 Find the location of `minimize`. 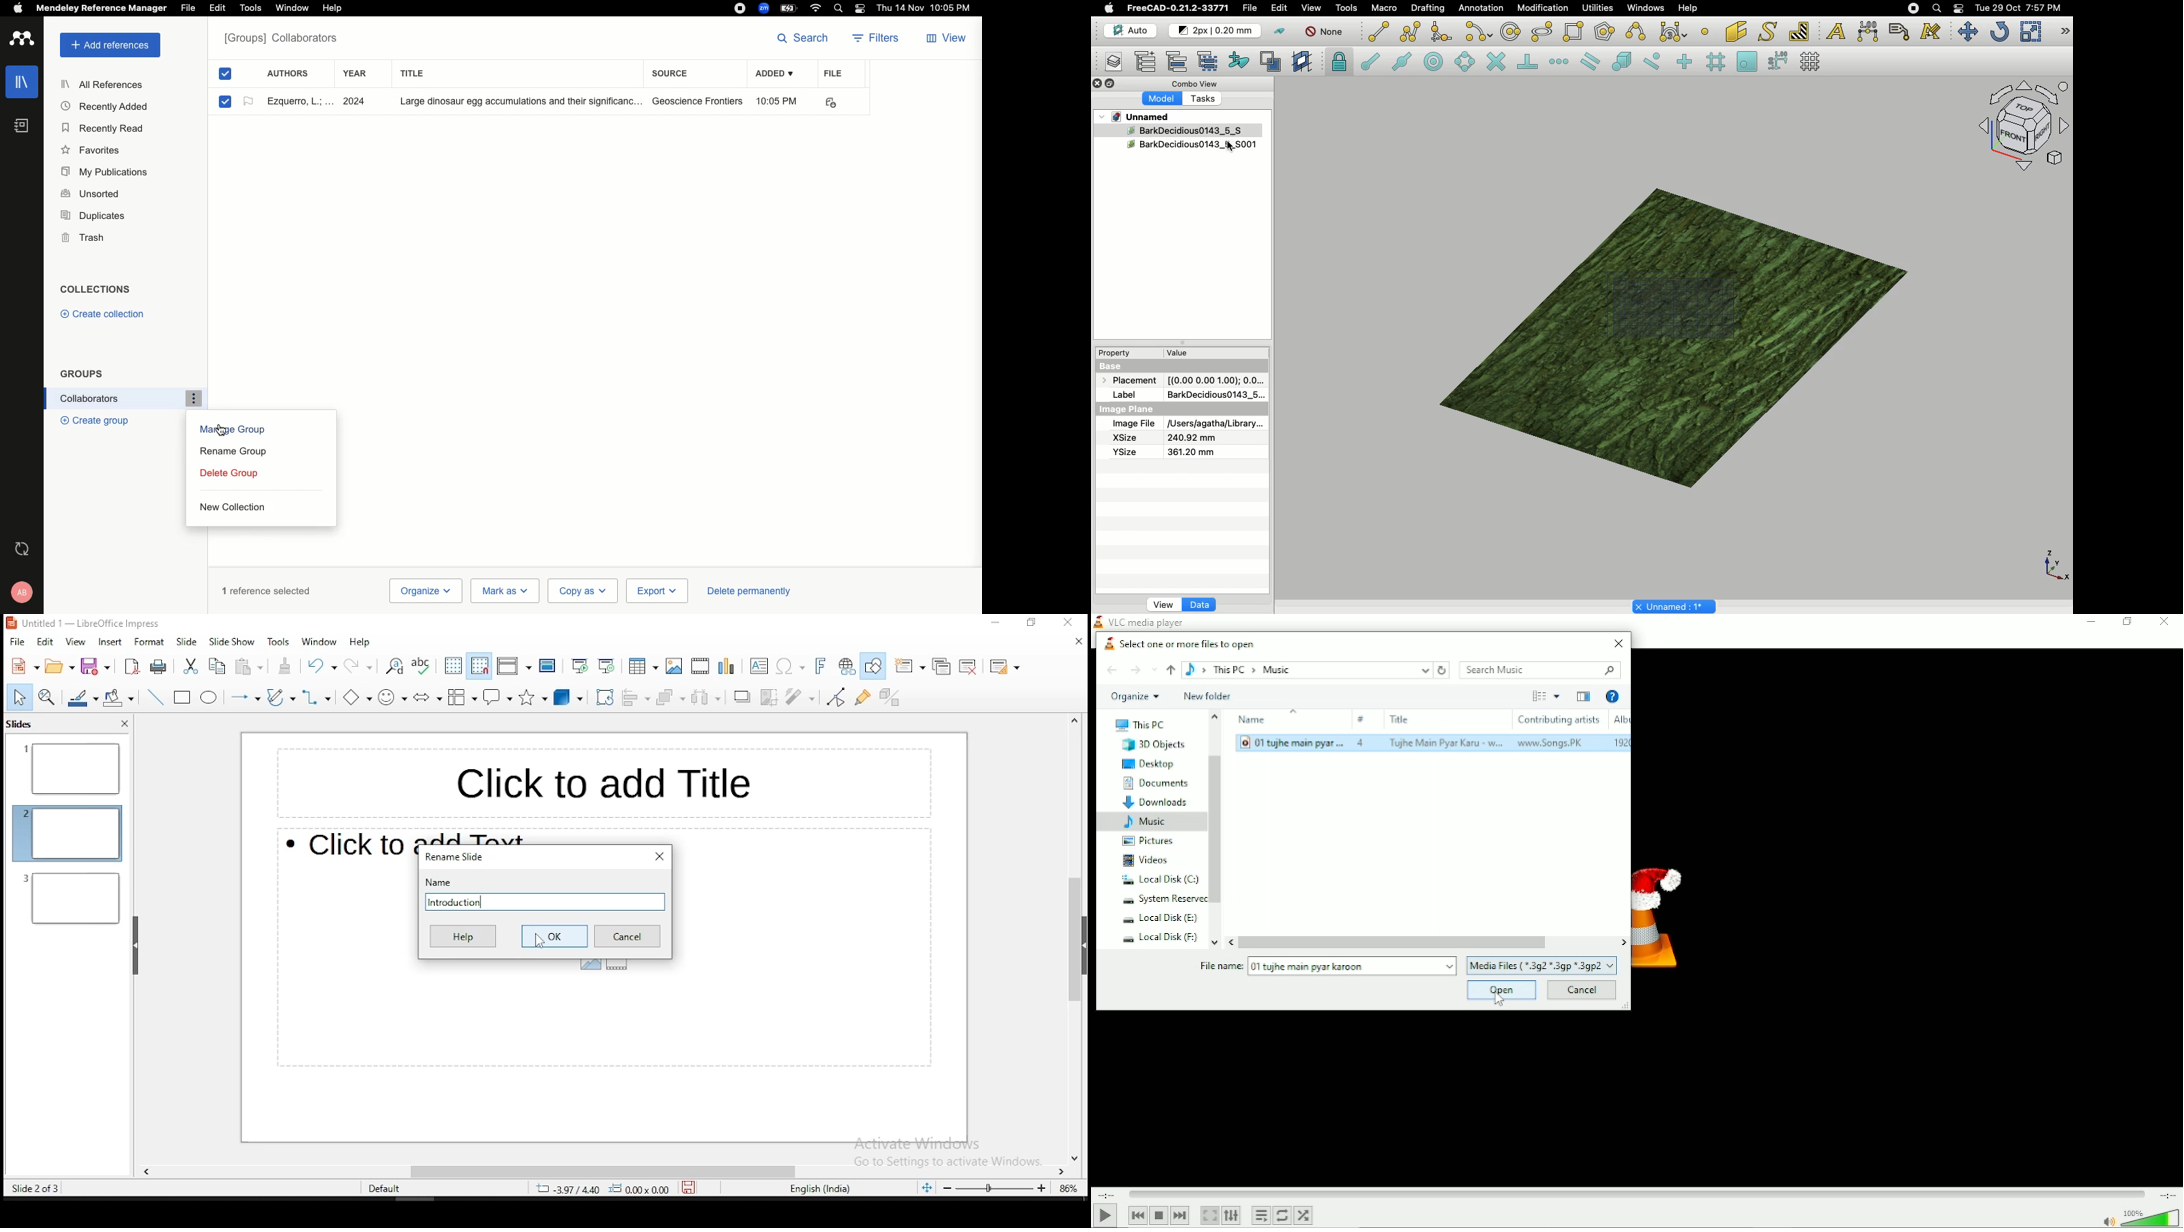

minimize is located at coordinates (986, 626).